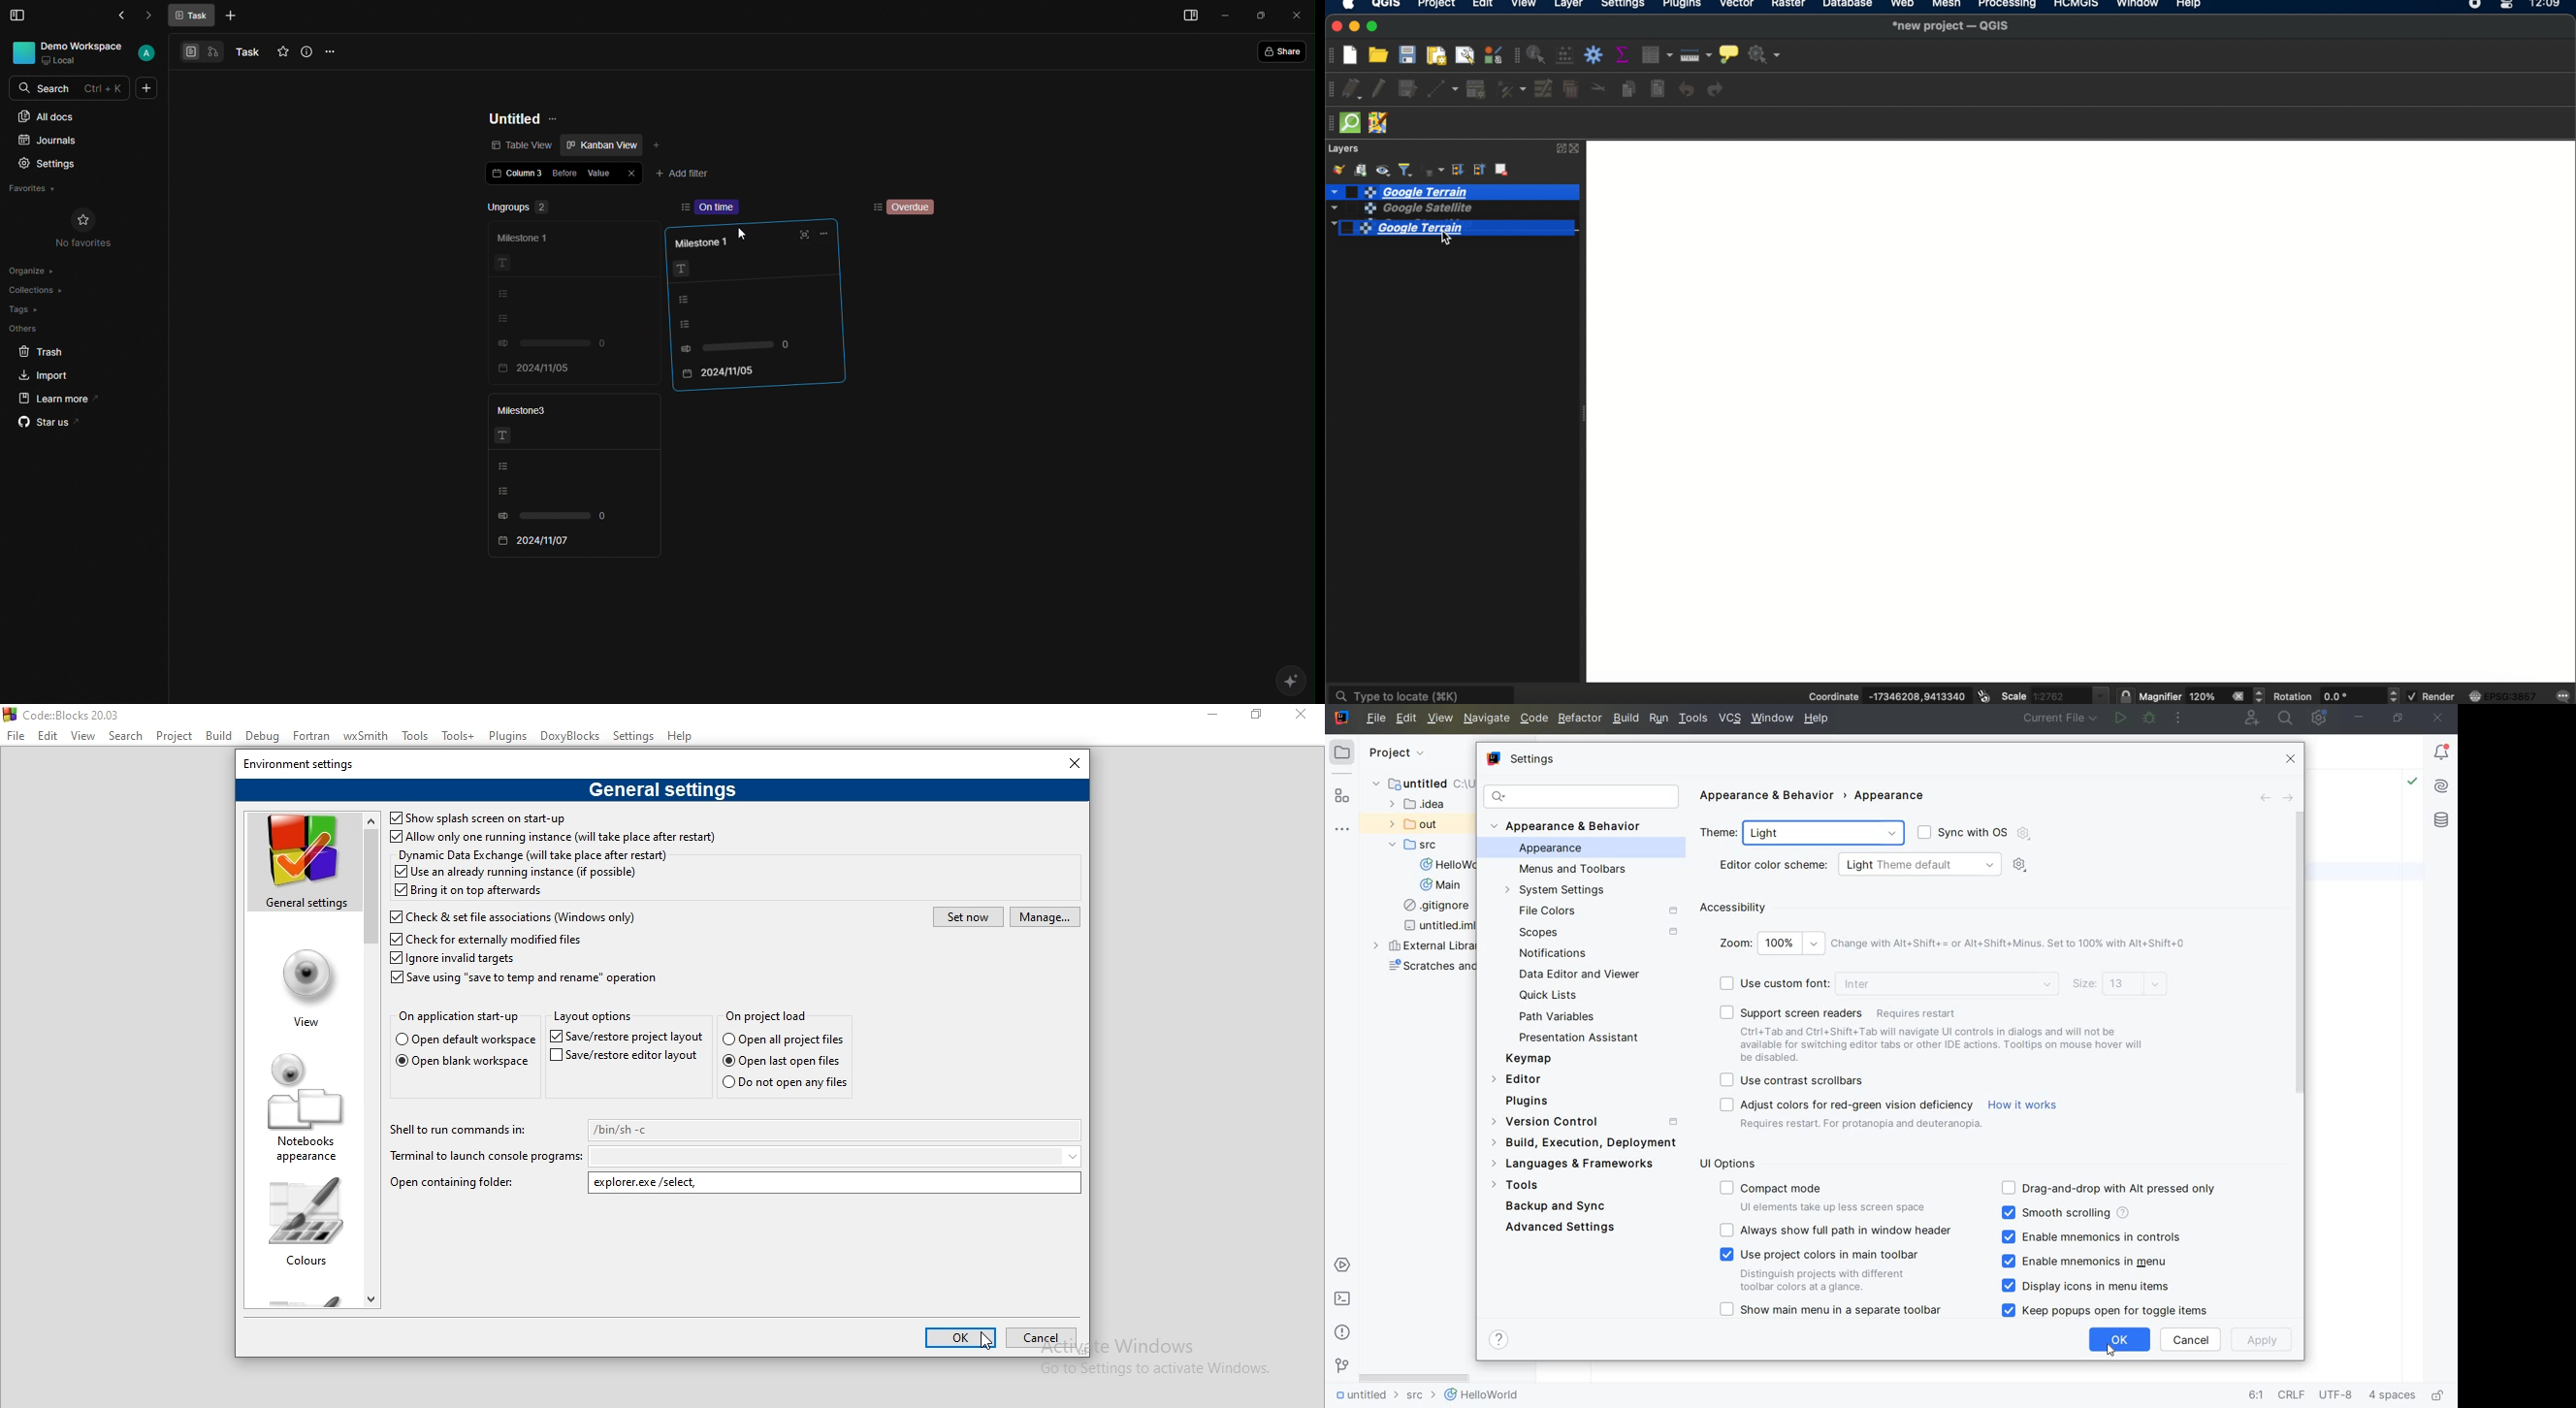  Describe the element at coordinates (1574, 870) in the screenshot. I see `MENUS & TOOLBARS` at that location.